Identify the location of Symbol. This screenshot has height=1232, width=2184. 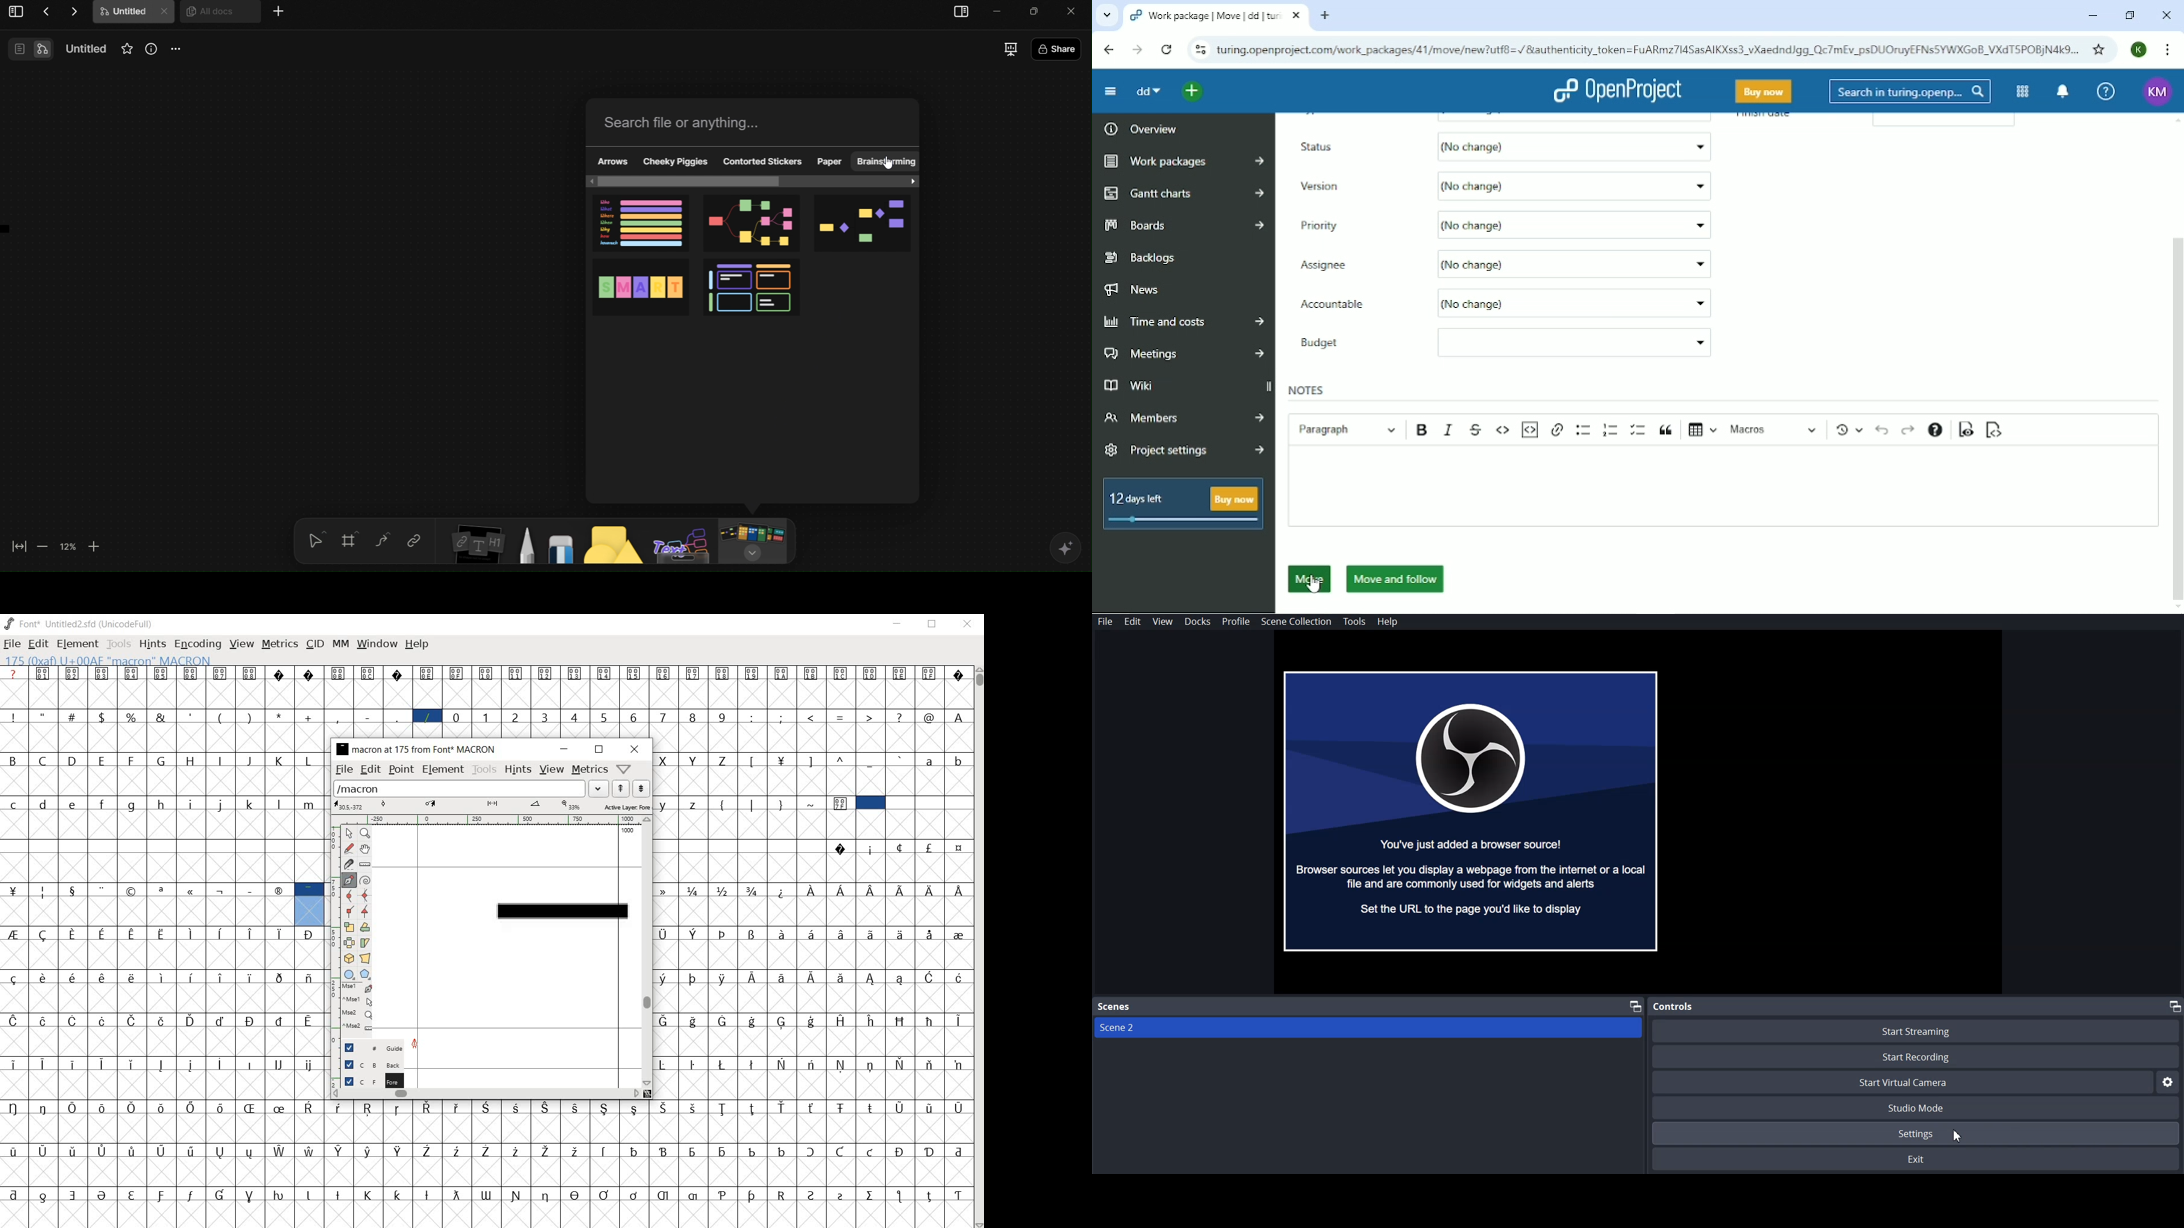
(783, 1021).